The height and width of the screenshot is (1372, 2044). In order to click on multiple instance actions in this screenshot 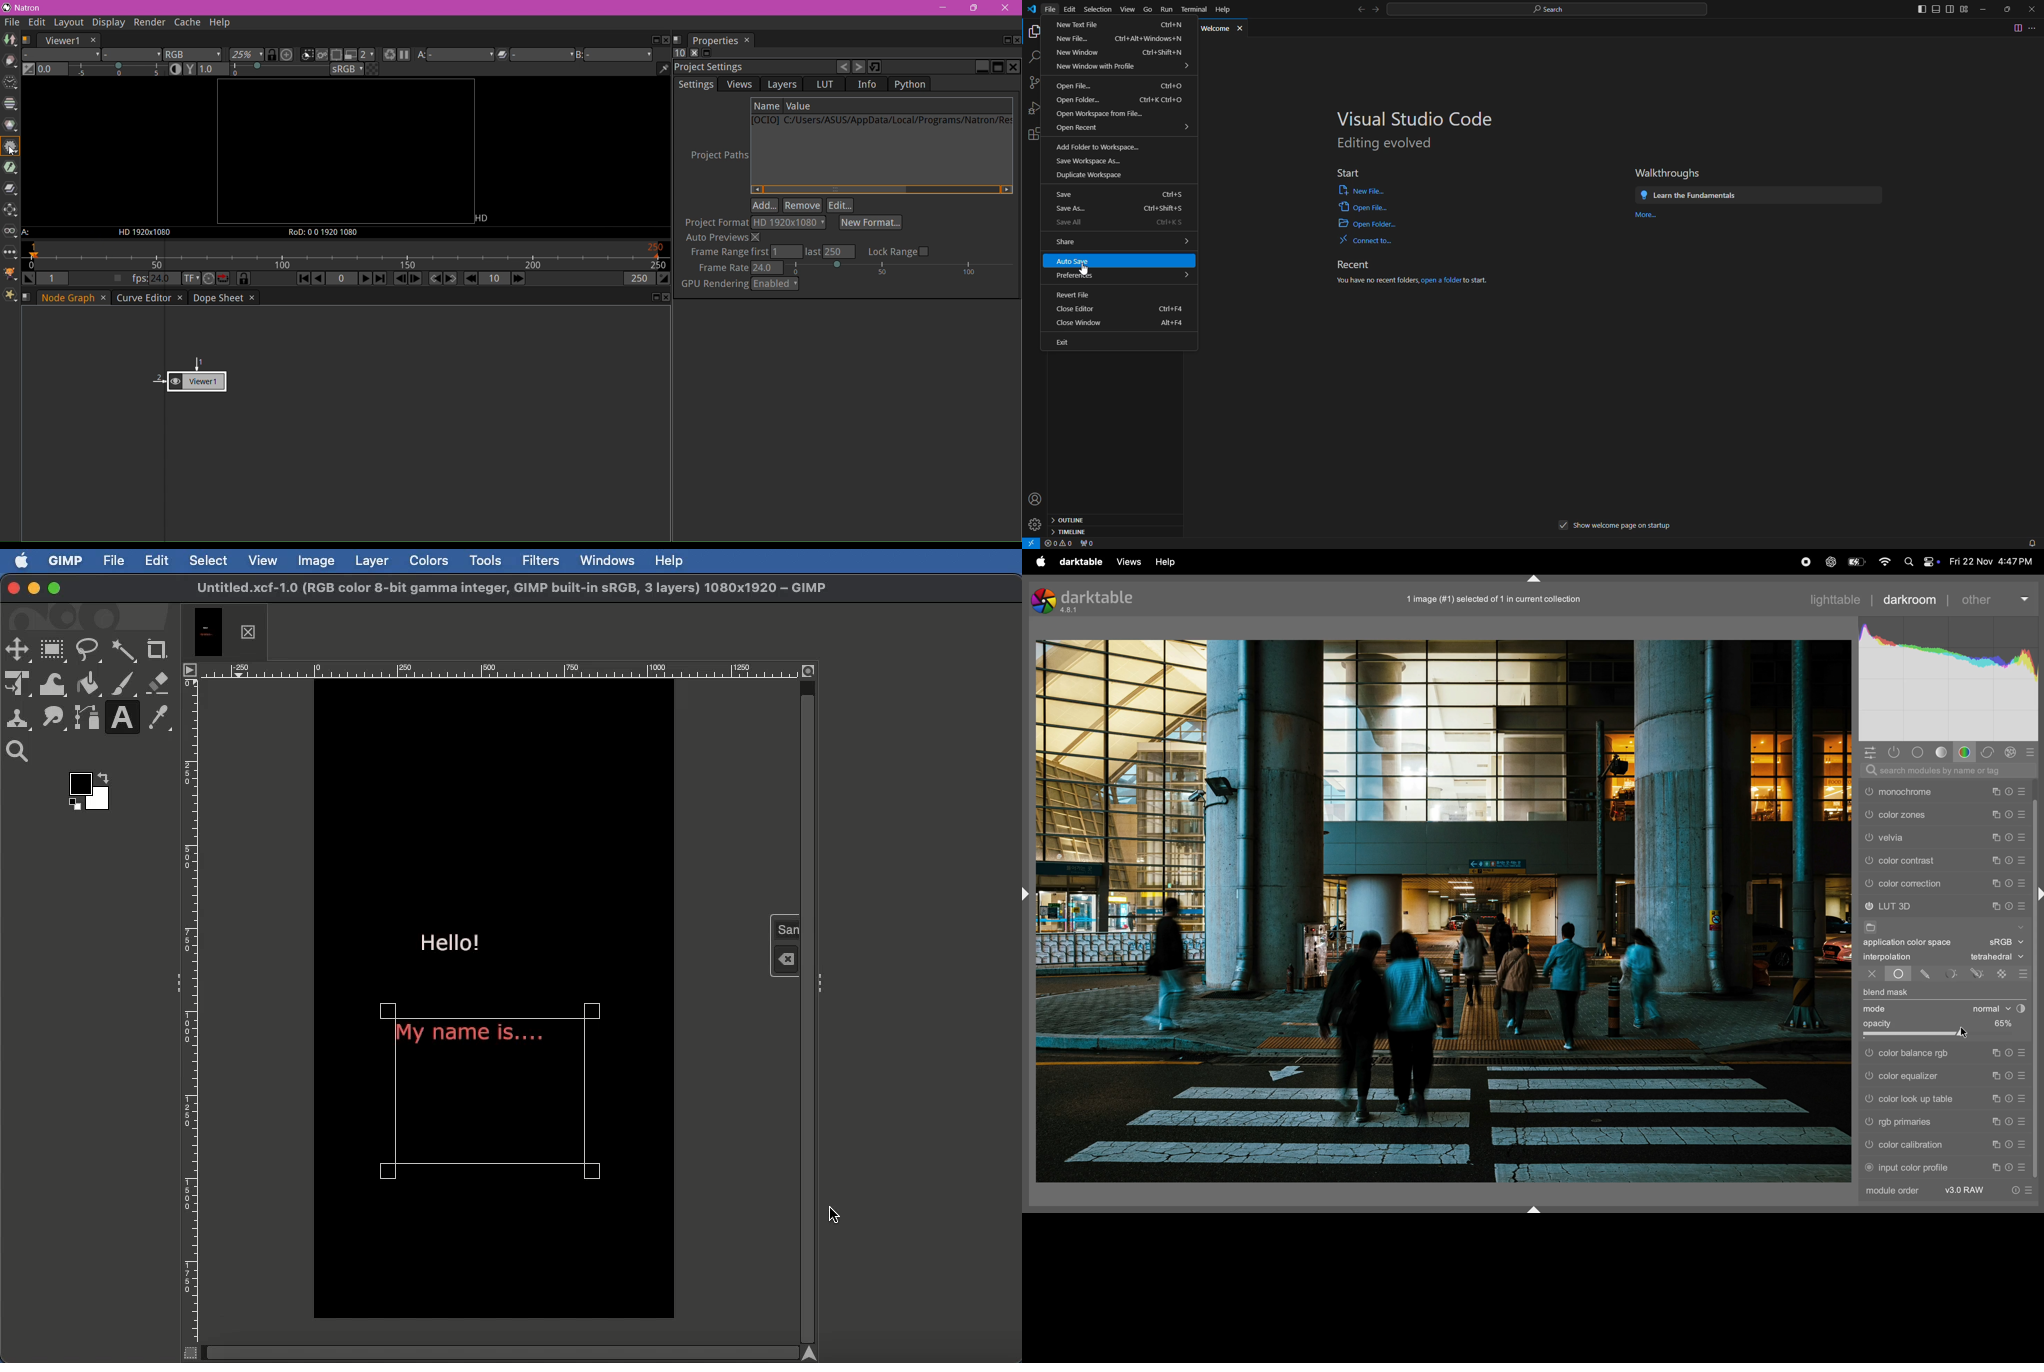, I will do `click(1995, 882)`.